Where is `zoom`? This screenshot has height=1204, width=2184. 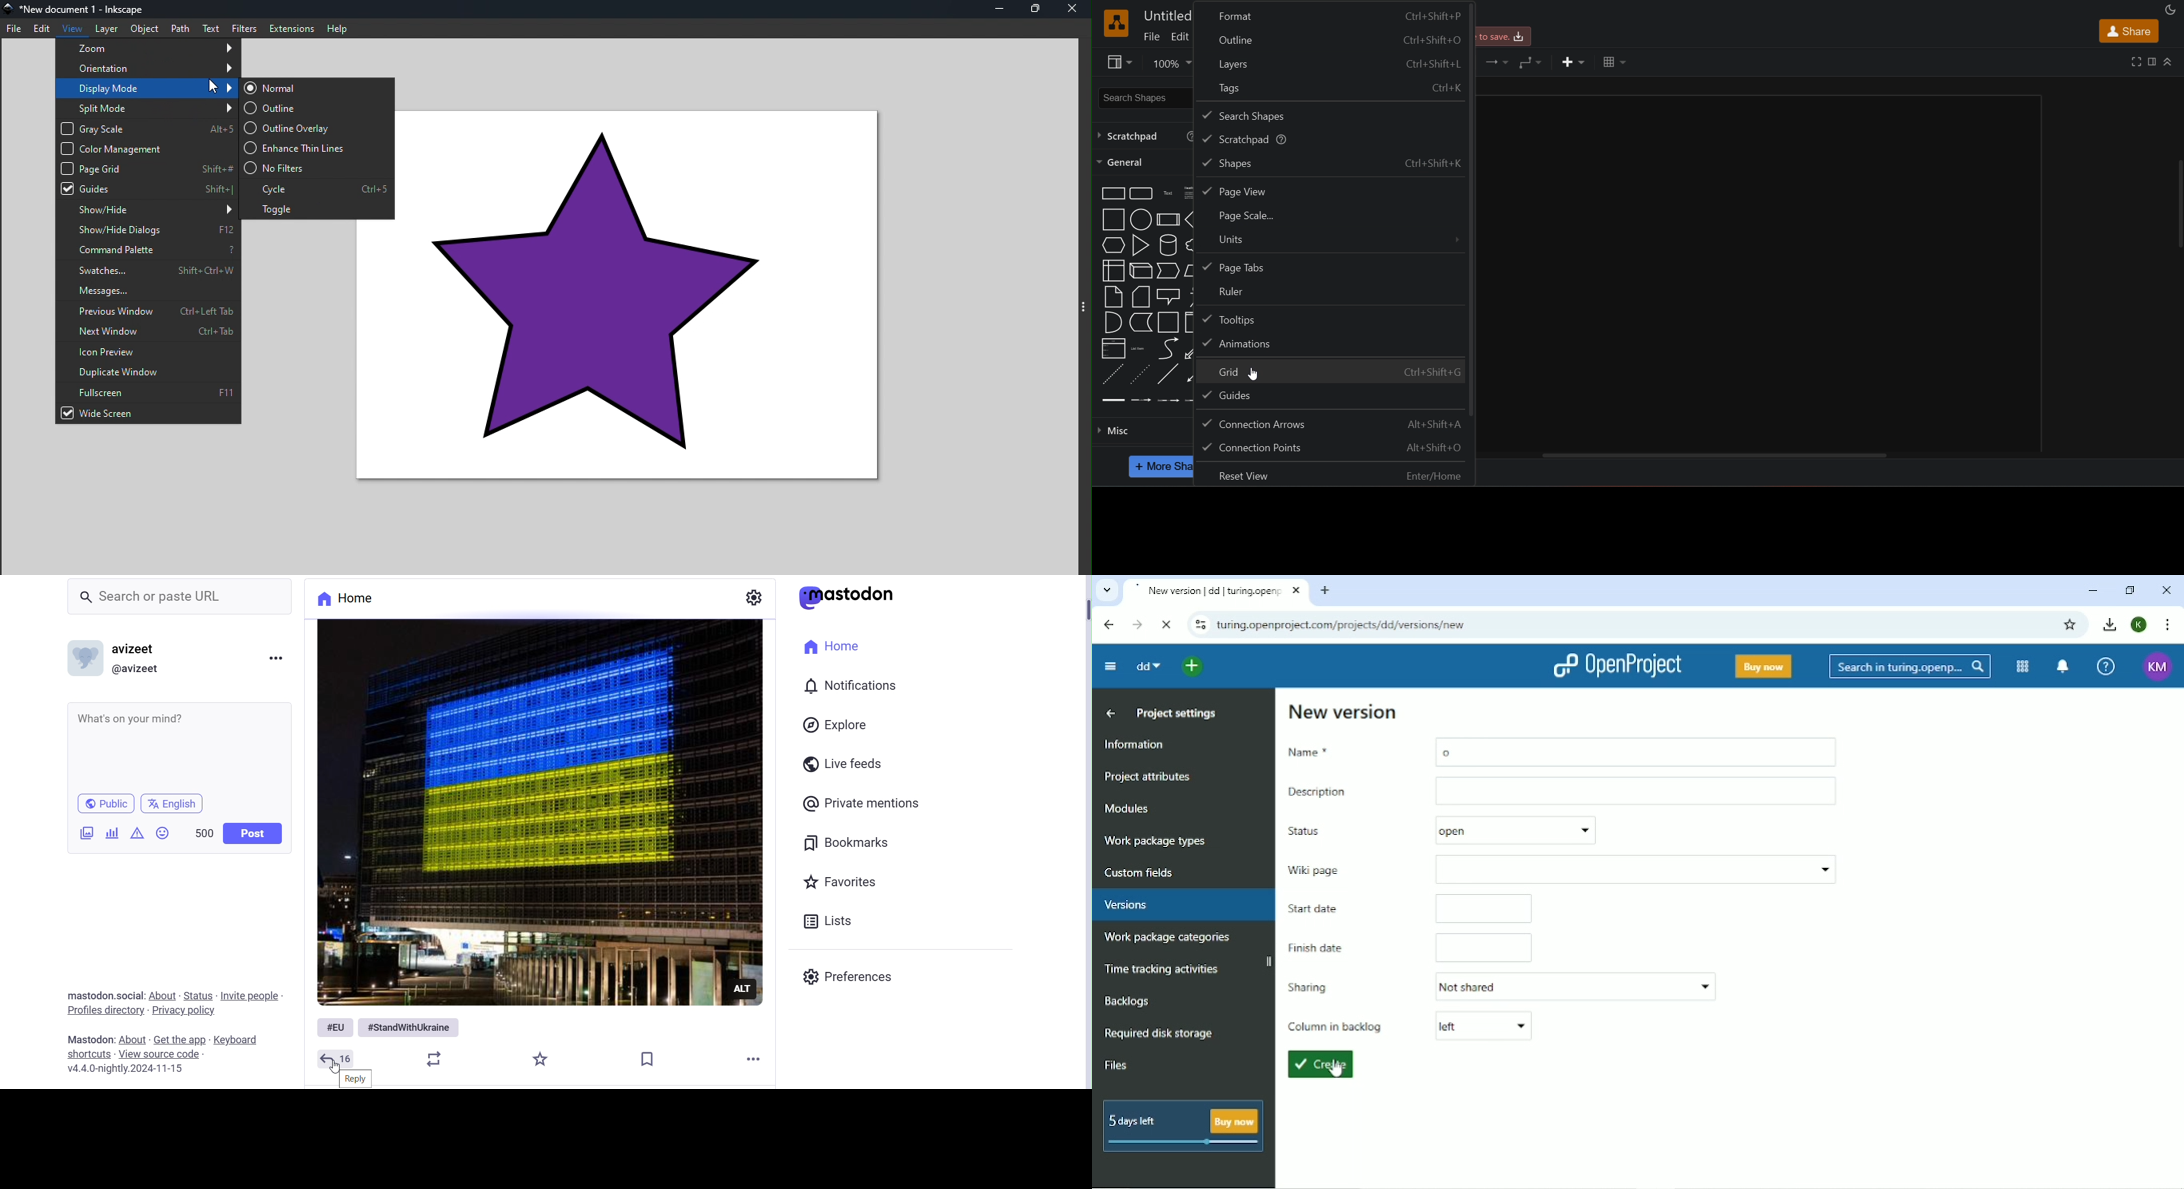
zoom is located at coordinates (1170, 63).